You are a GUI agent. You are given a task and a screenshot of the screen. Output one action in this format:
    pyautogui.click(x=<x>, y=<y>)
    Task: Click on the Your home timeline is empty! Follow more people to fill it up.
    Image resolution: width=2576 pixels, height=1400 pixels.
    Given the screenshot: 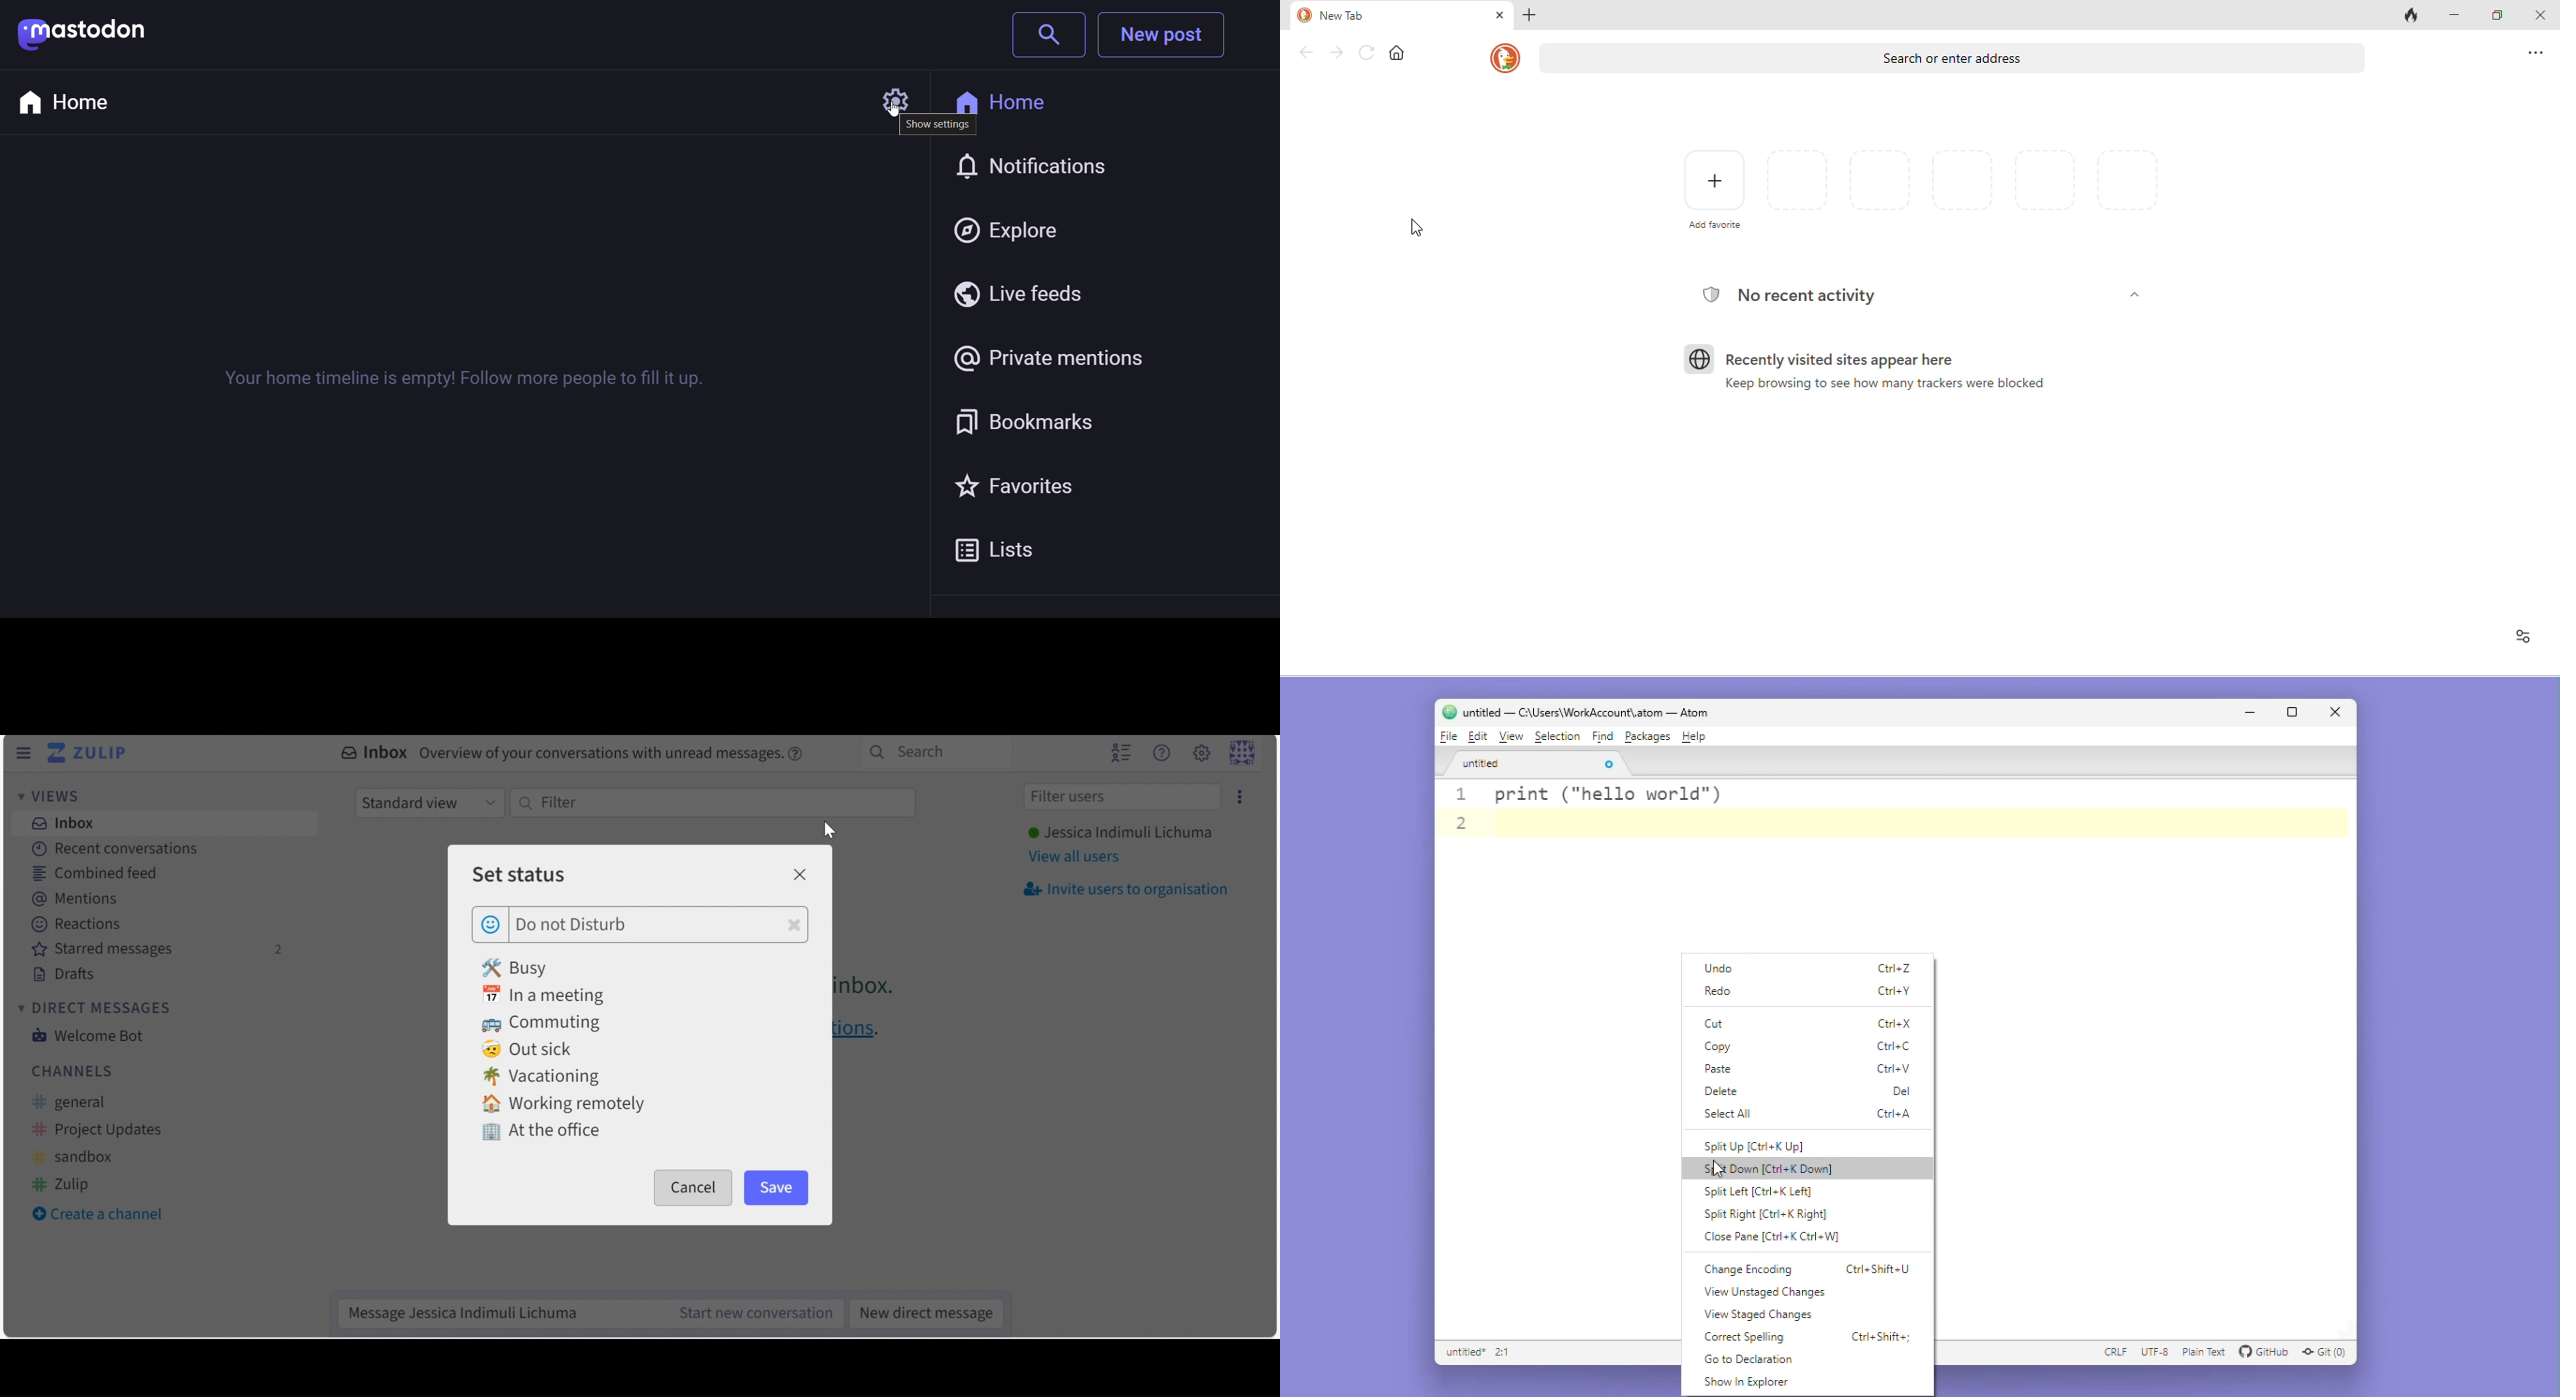 What is the action you would take?
    pyautogui.click(x=459, y=377)
    